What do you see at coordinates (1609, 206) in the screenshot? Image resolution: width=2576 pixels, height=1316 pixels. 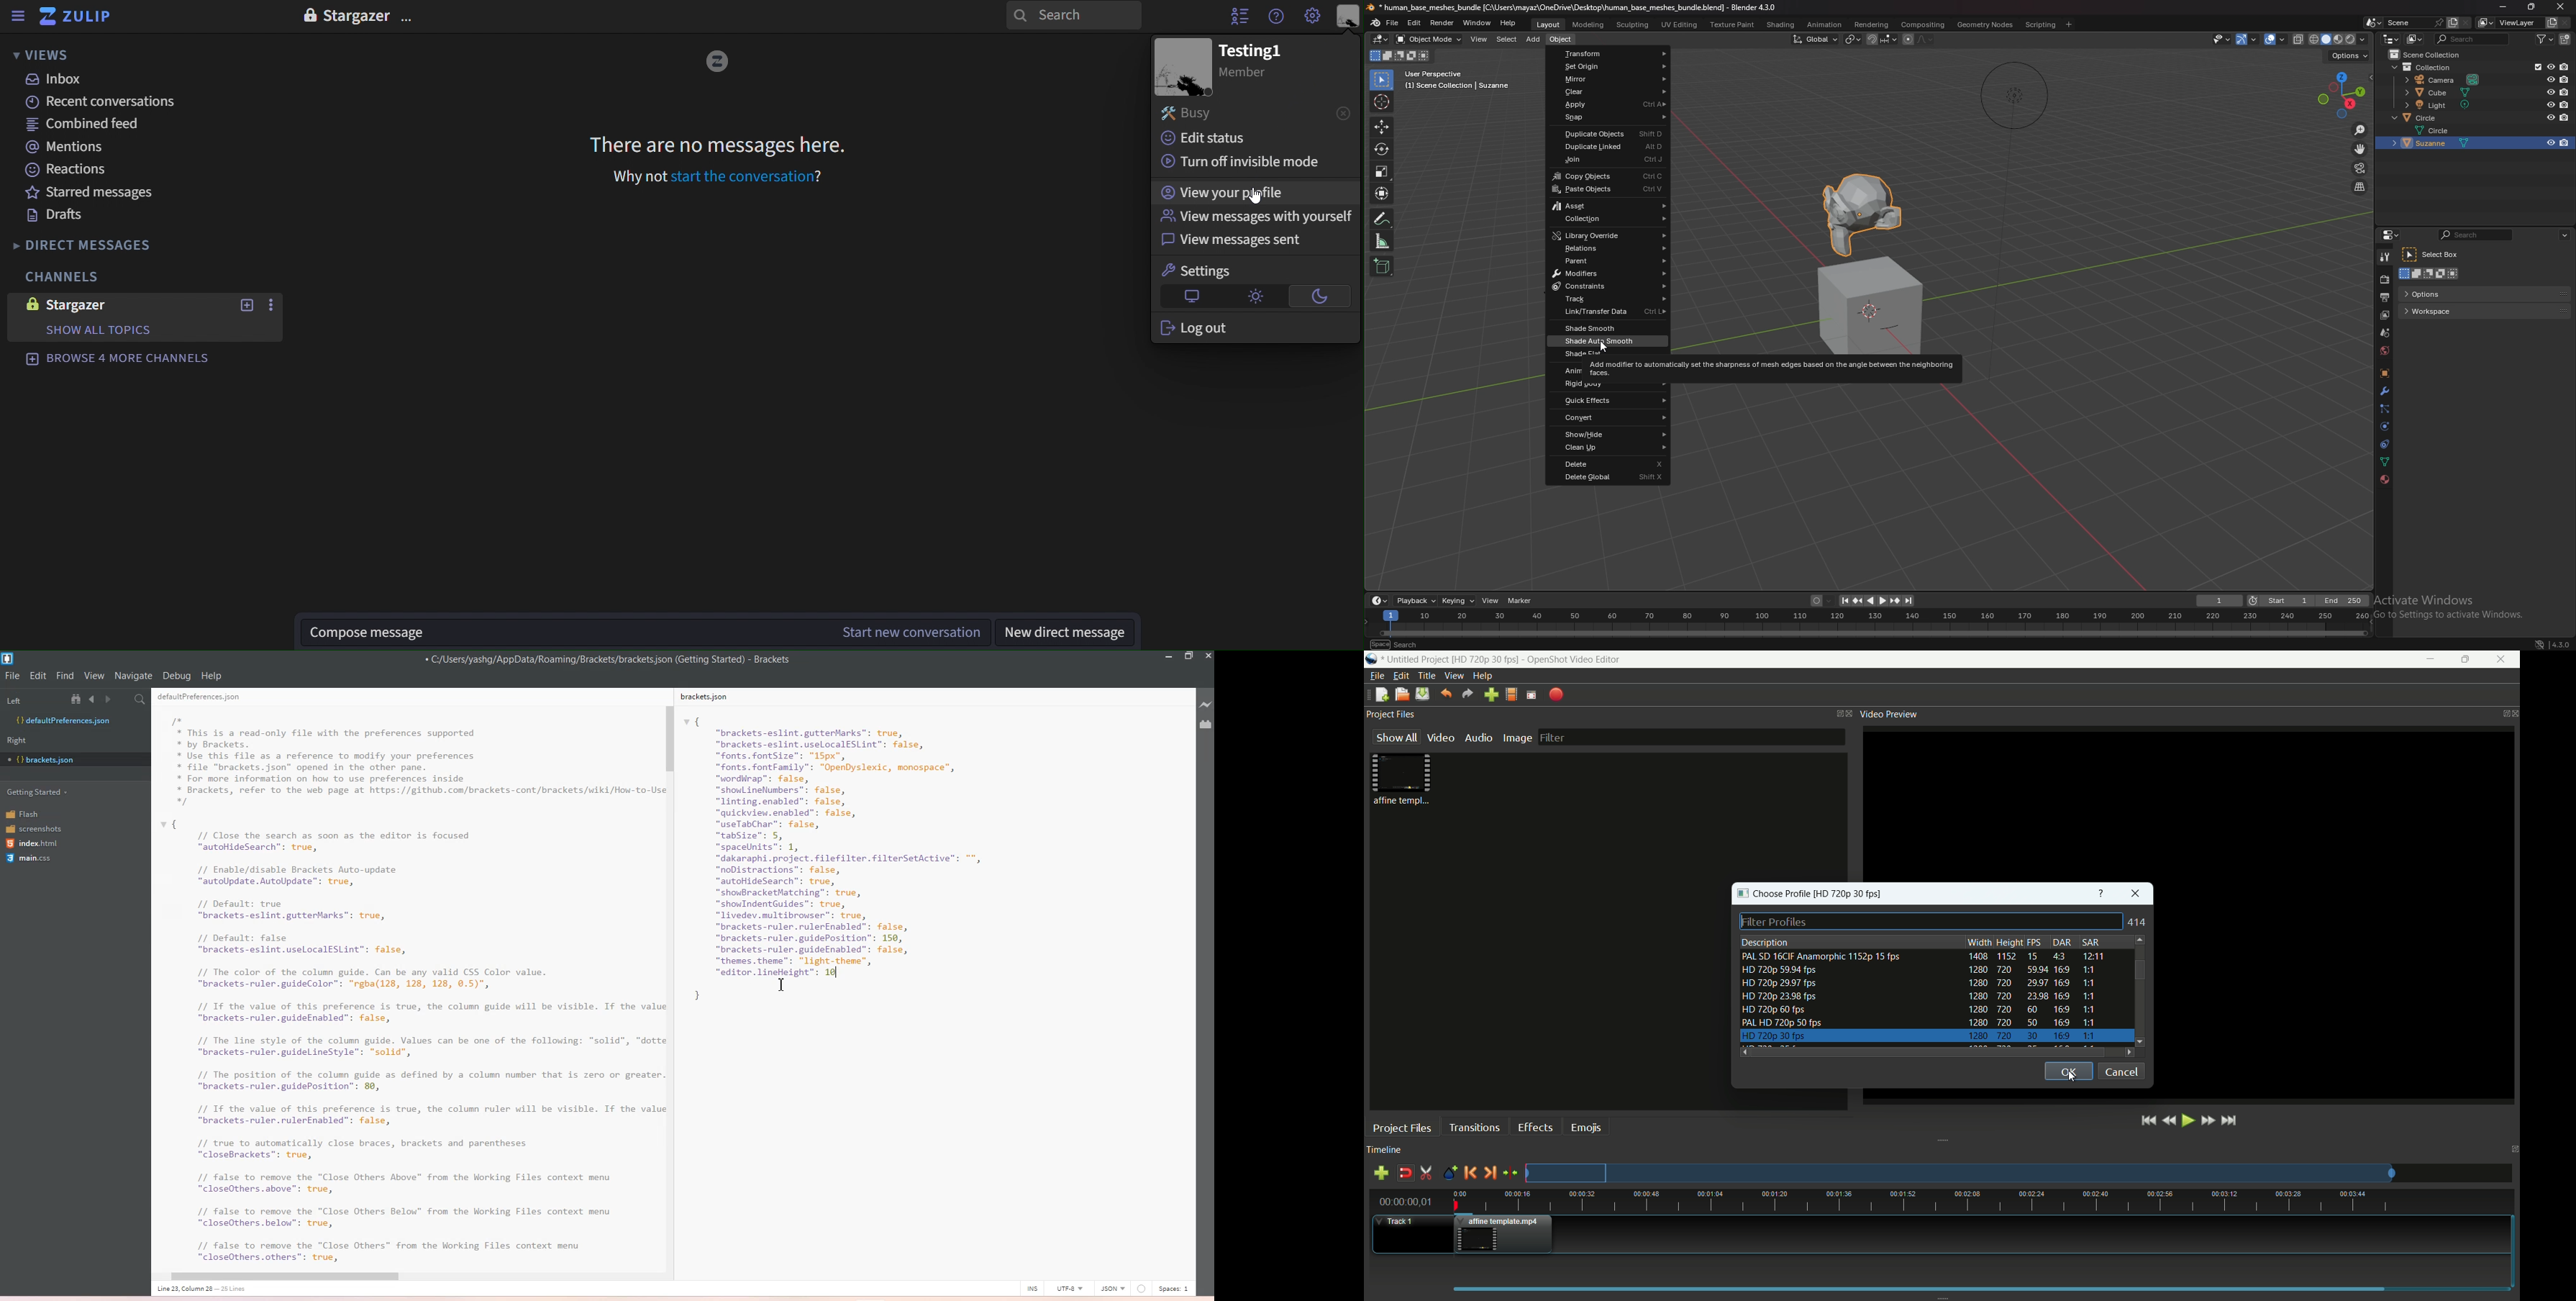 I see `asset` at bounding box center [1609, 206].